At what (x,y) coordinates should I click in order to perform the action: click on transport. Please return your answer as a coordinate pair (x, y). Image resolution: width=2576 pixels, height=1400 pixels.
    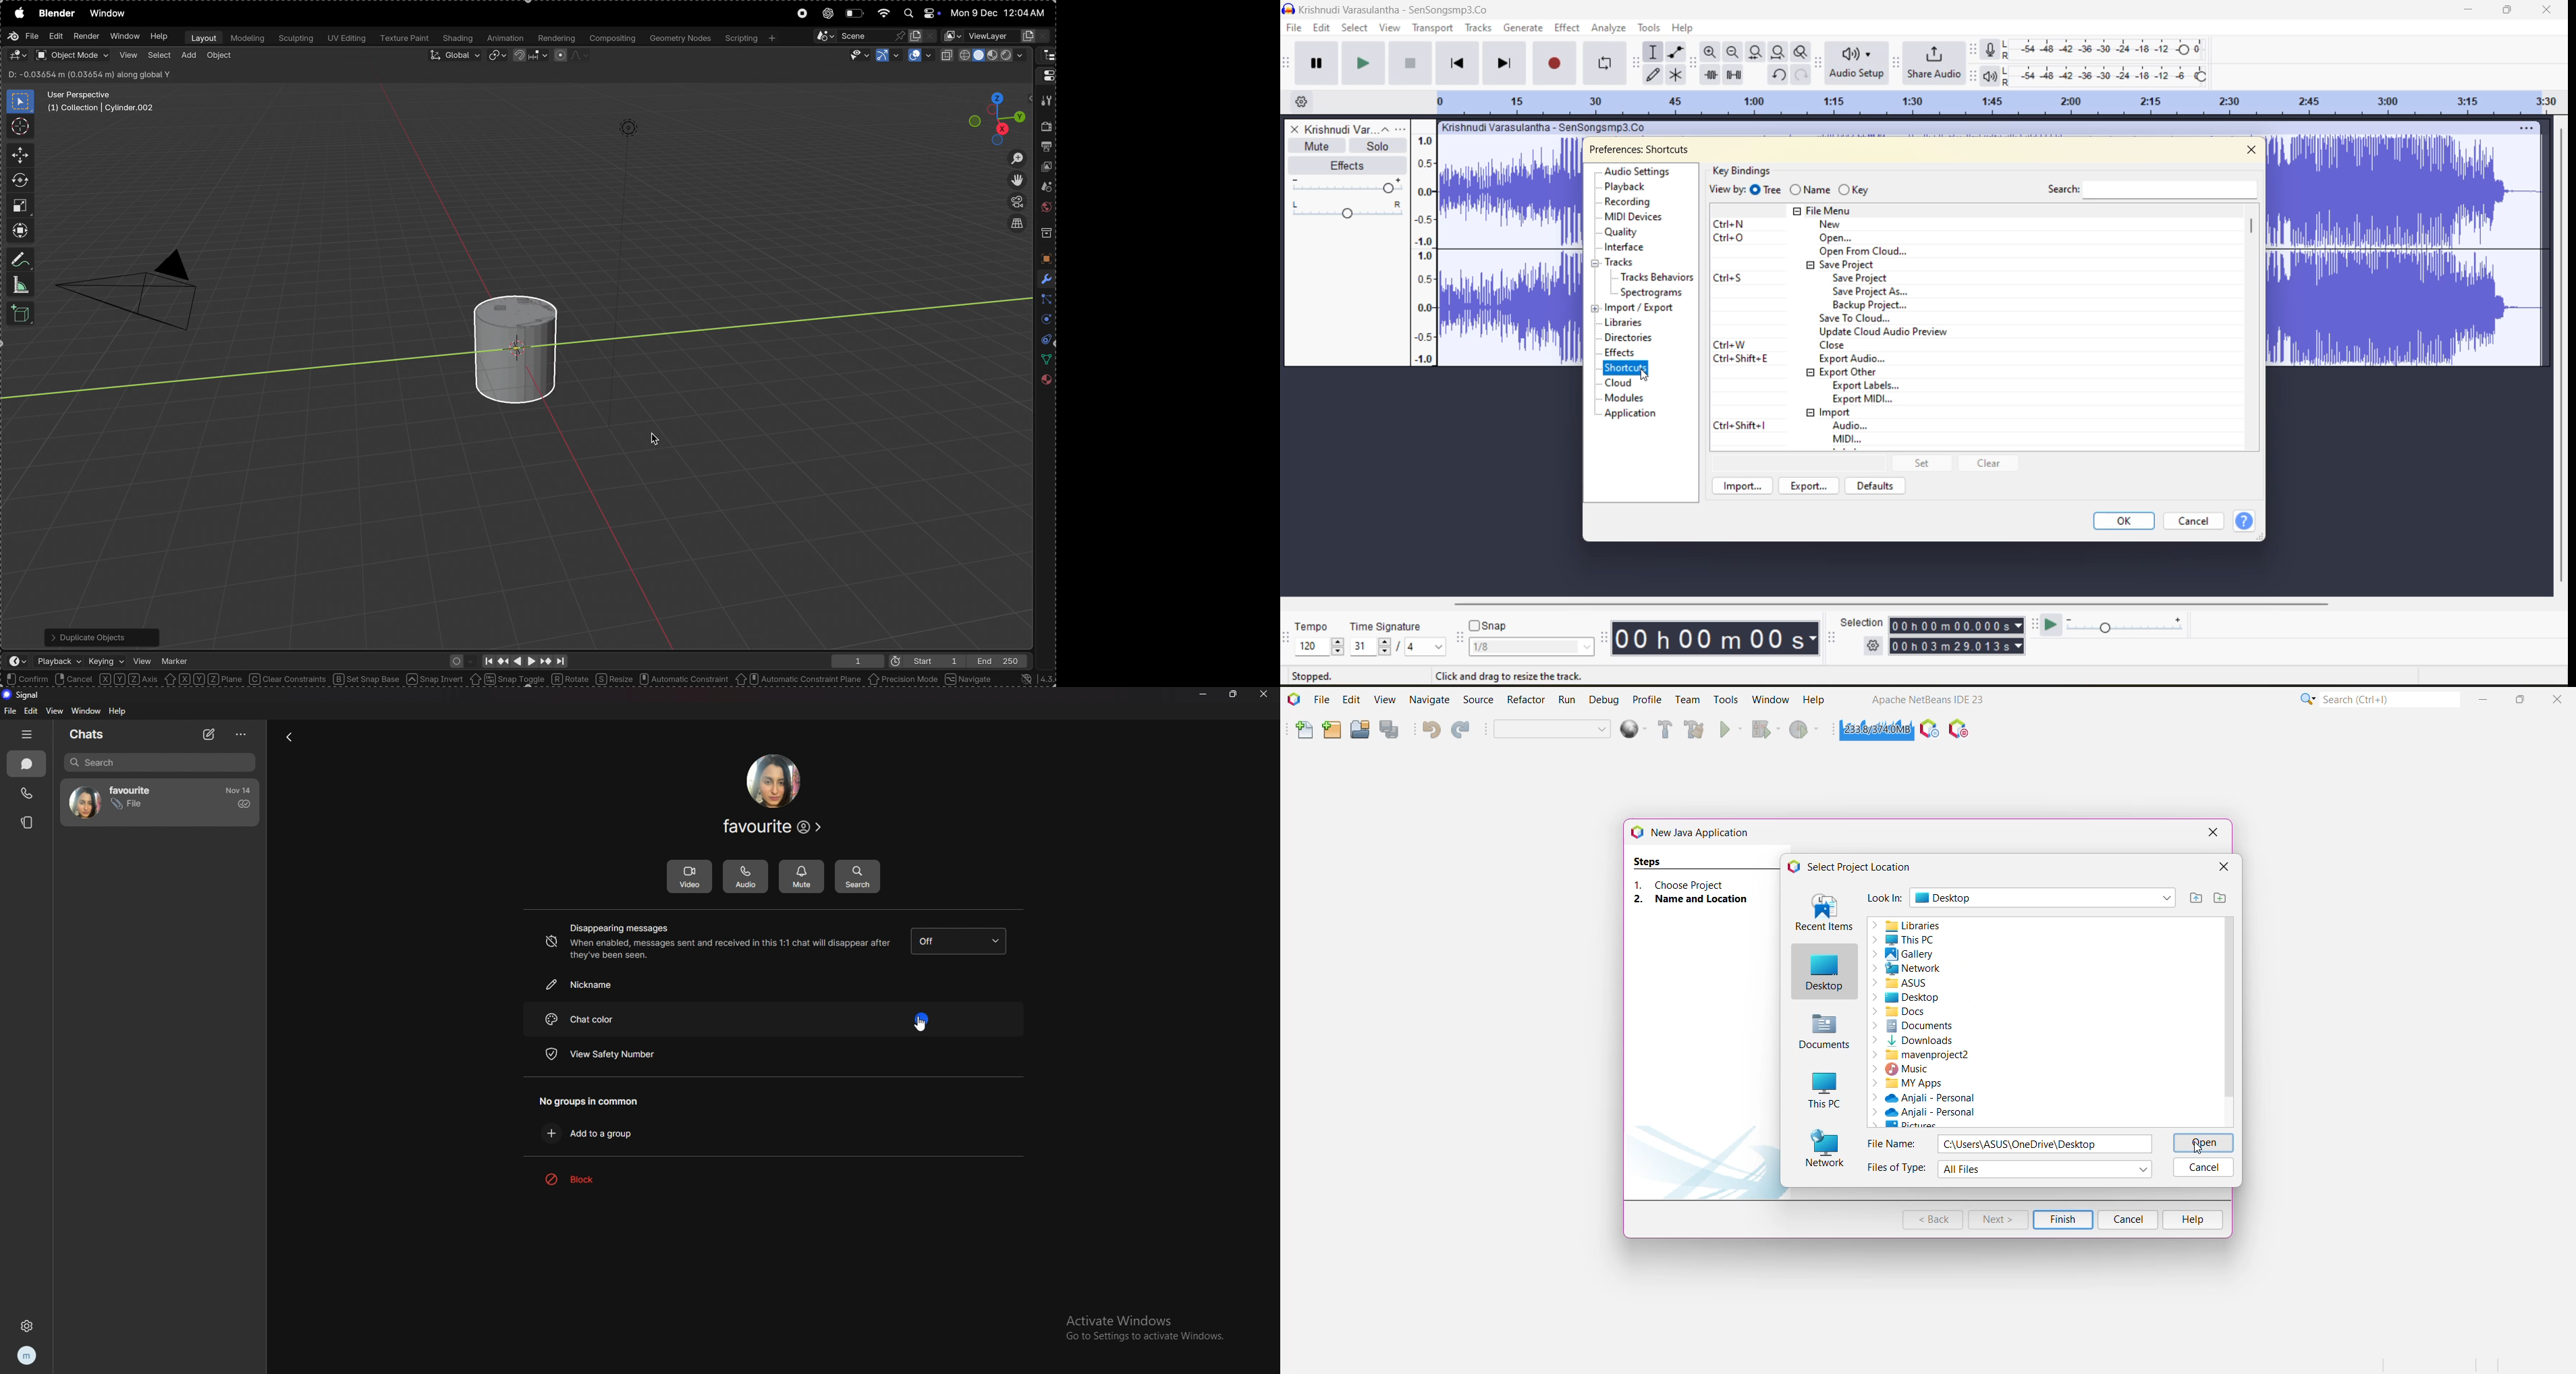
    Looking at the image, I should click on (1431, 27).